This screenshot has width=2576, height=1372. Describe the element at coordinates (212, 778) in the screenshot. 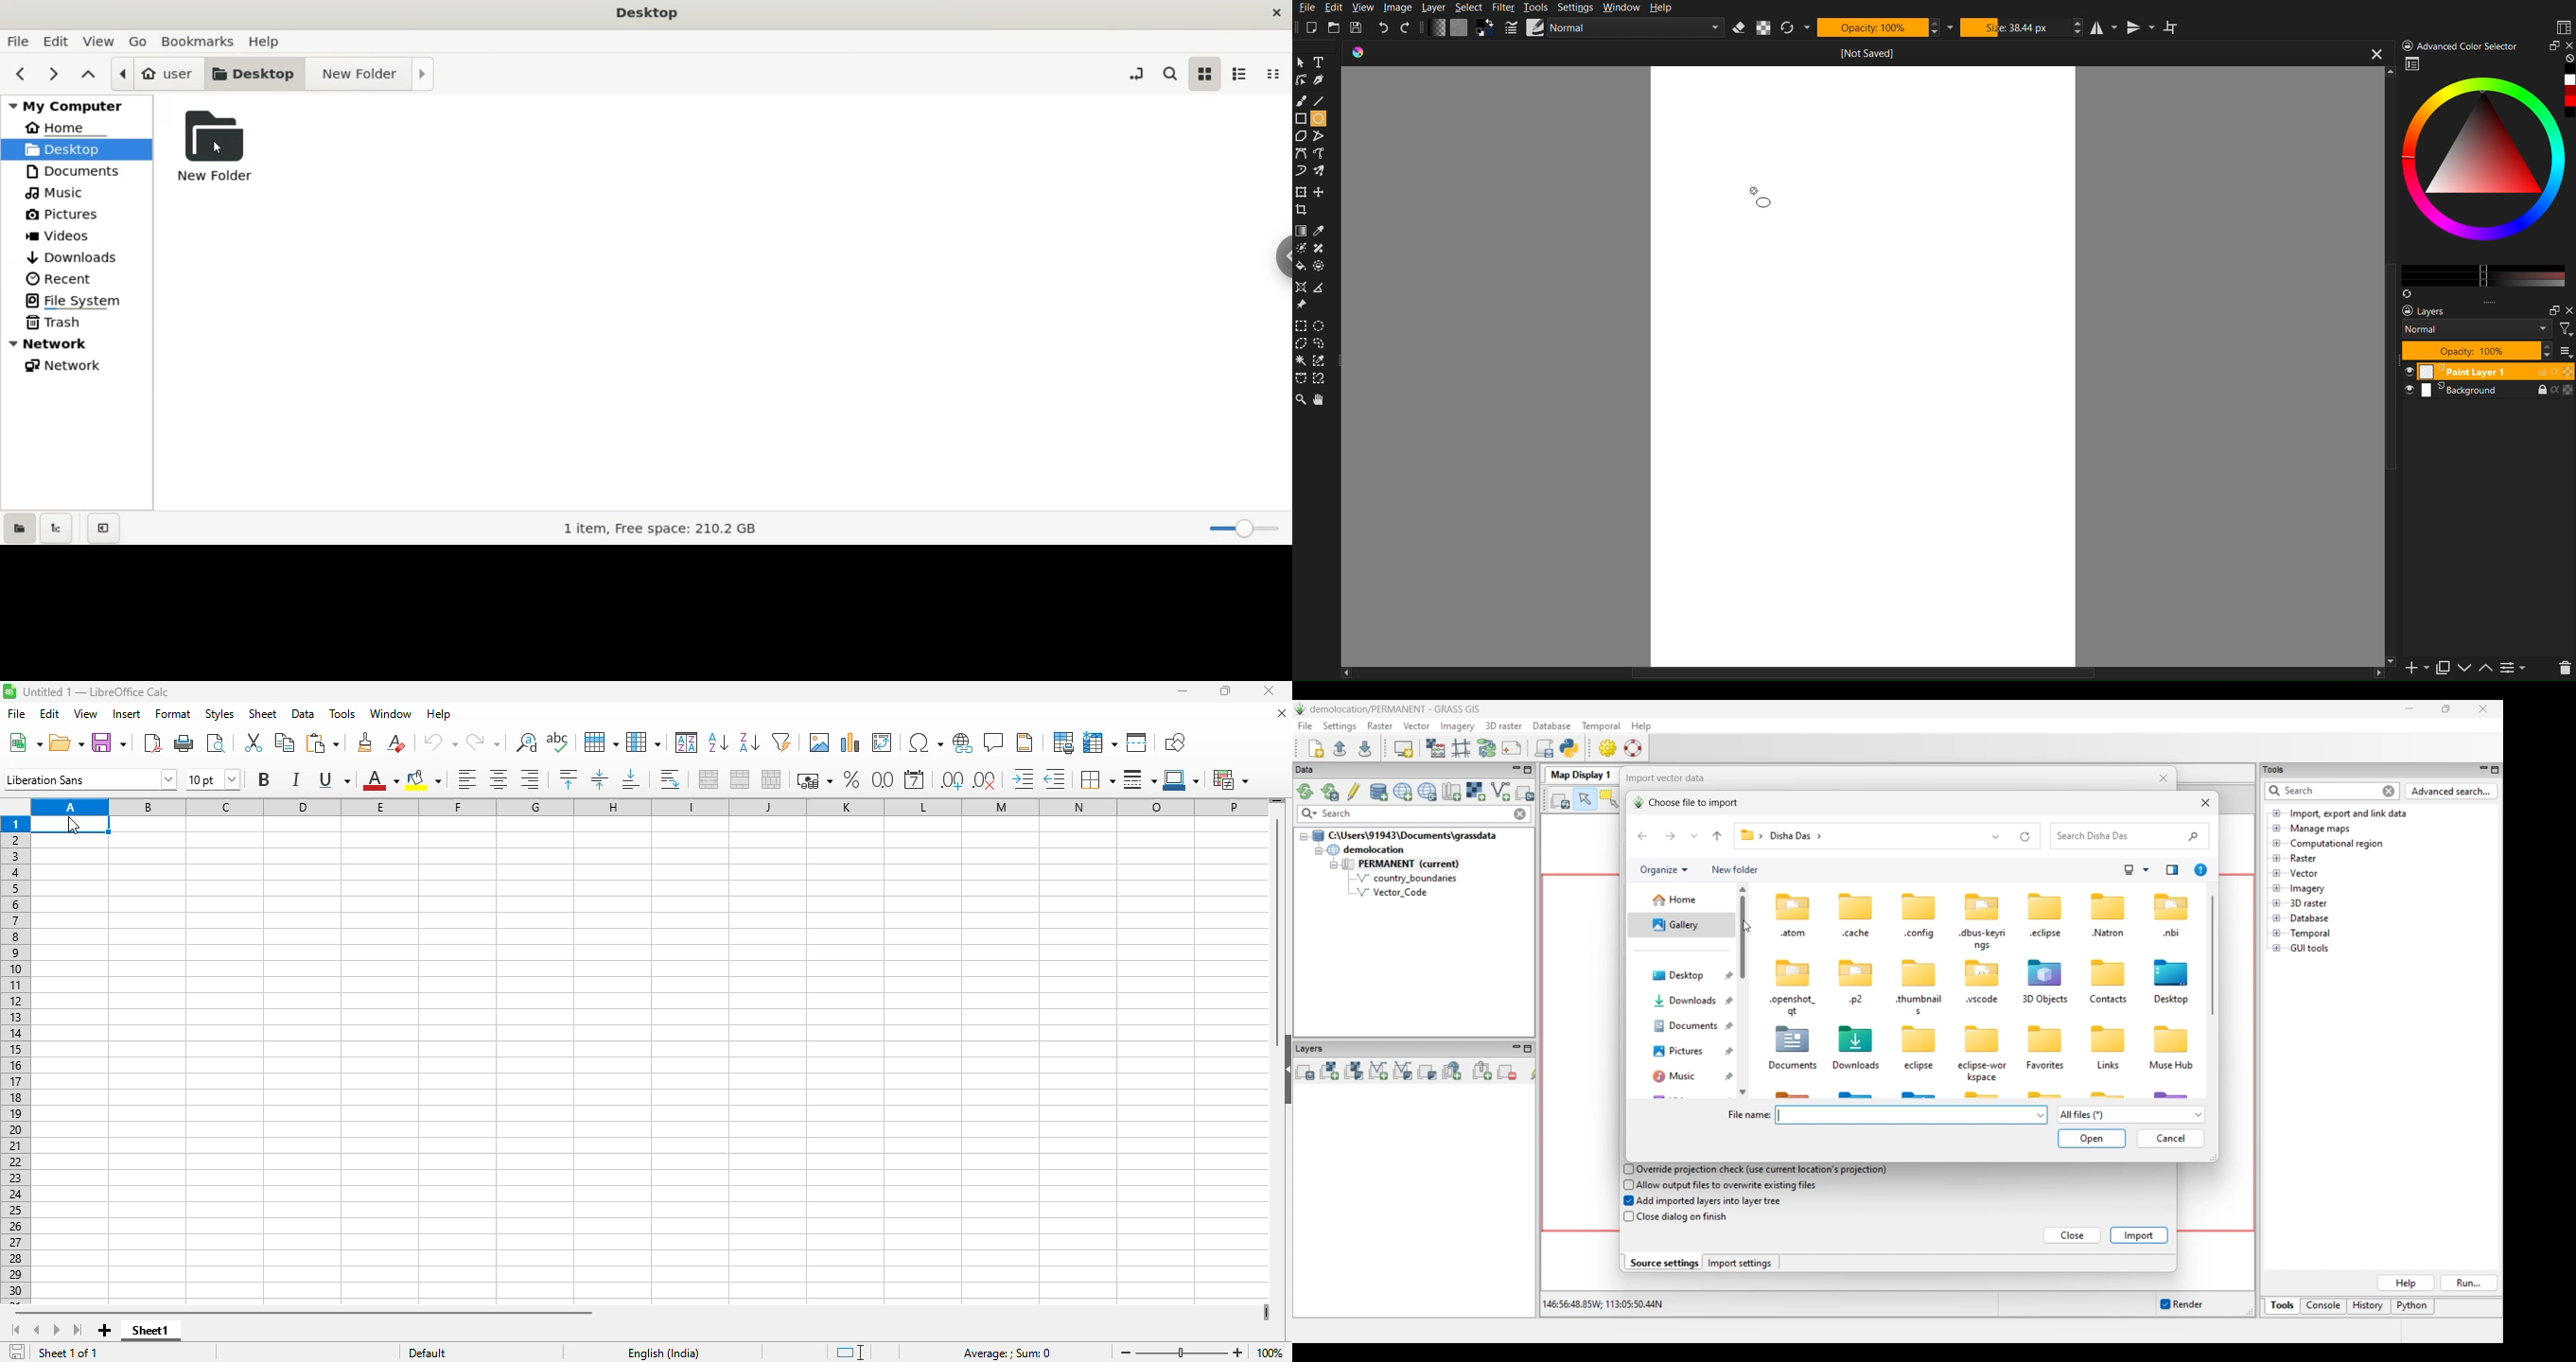

I see `font size` at that location.